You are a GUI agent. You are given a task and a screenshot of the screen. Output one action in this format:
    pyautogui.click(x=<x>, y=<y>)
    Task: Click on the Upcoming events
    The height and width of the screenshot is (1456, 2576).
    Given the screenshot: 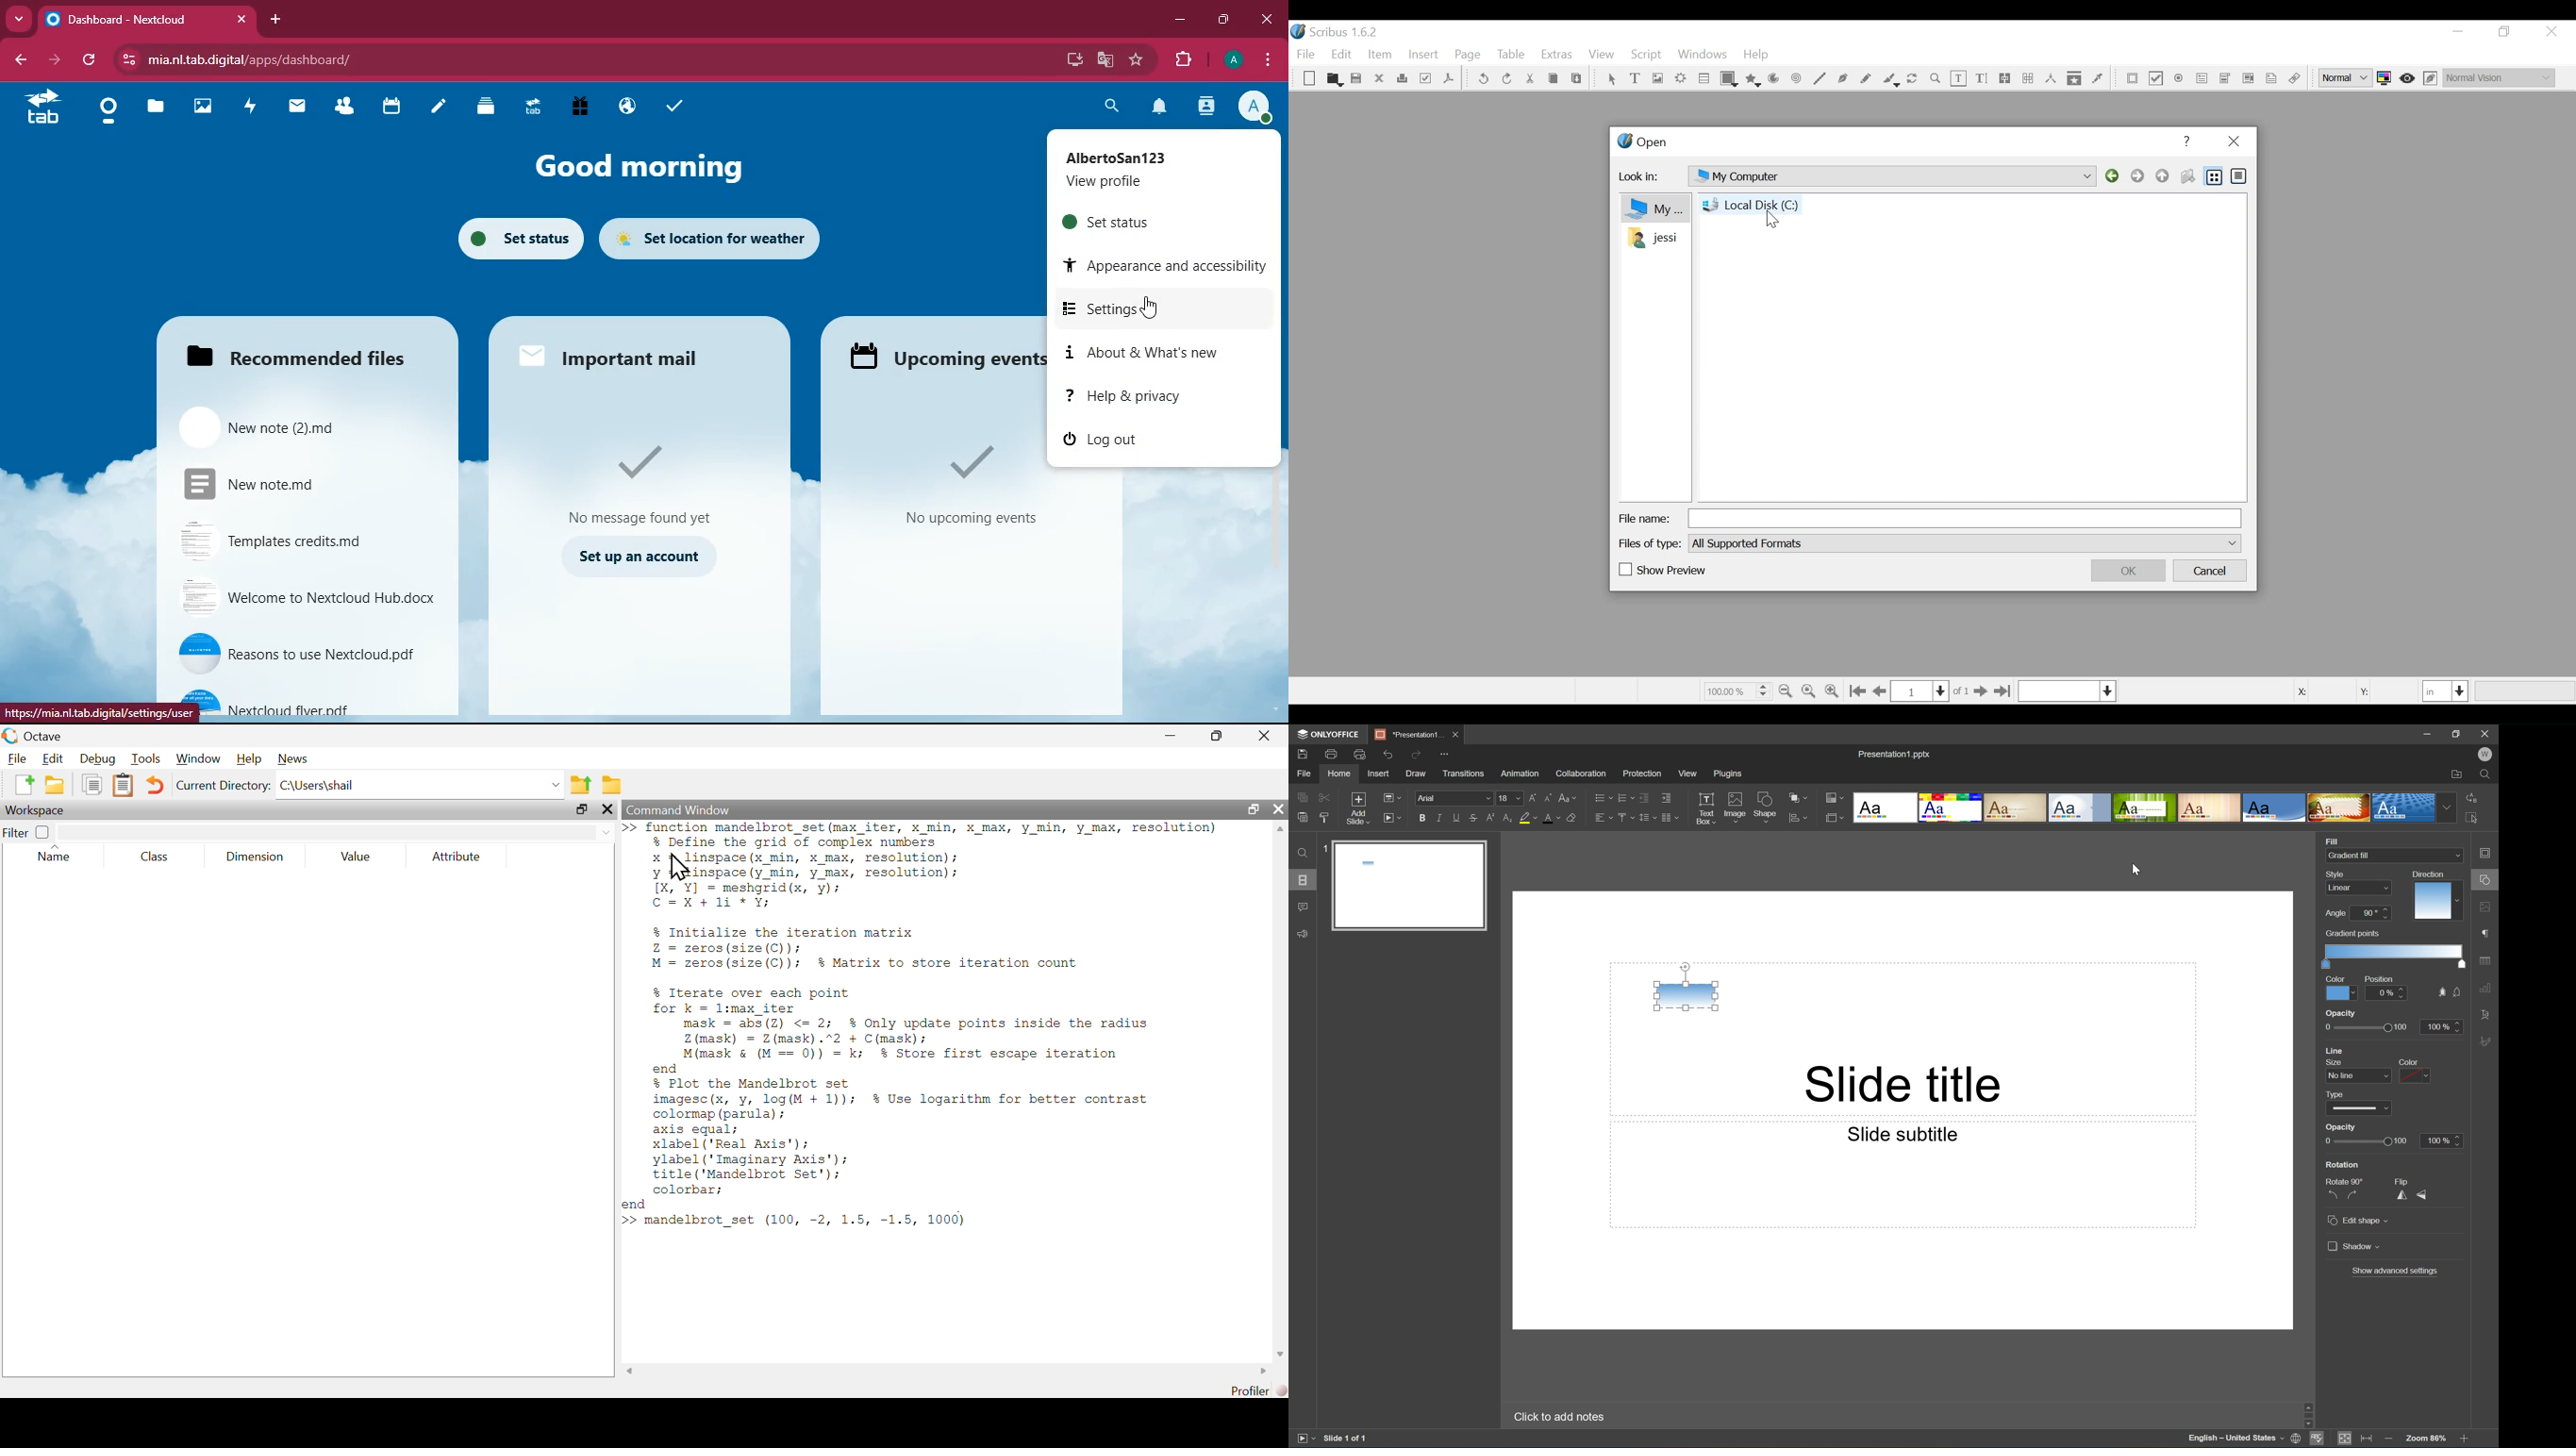 What is the action you would take?
    pyautogui.click(x=943, y=358)
    